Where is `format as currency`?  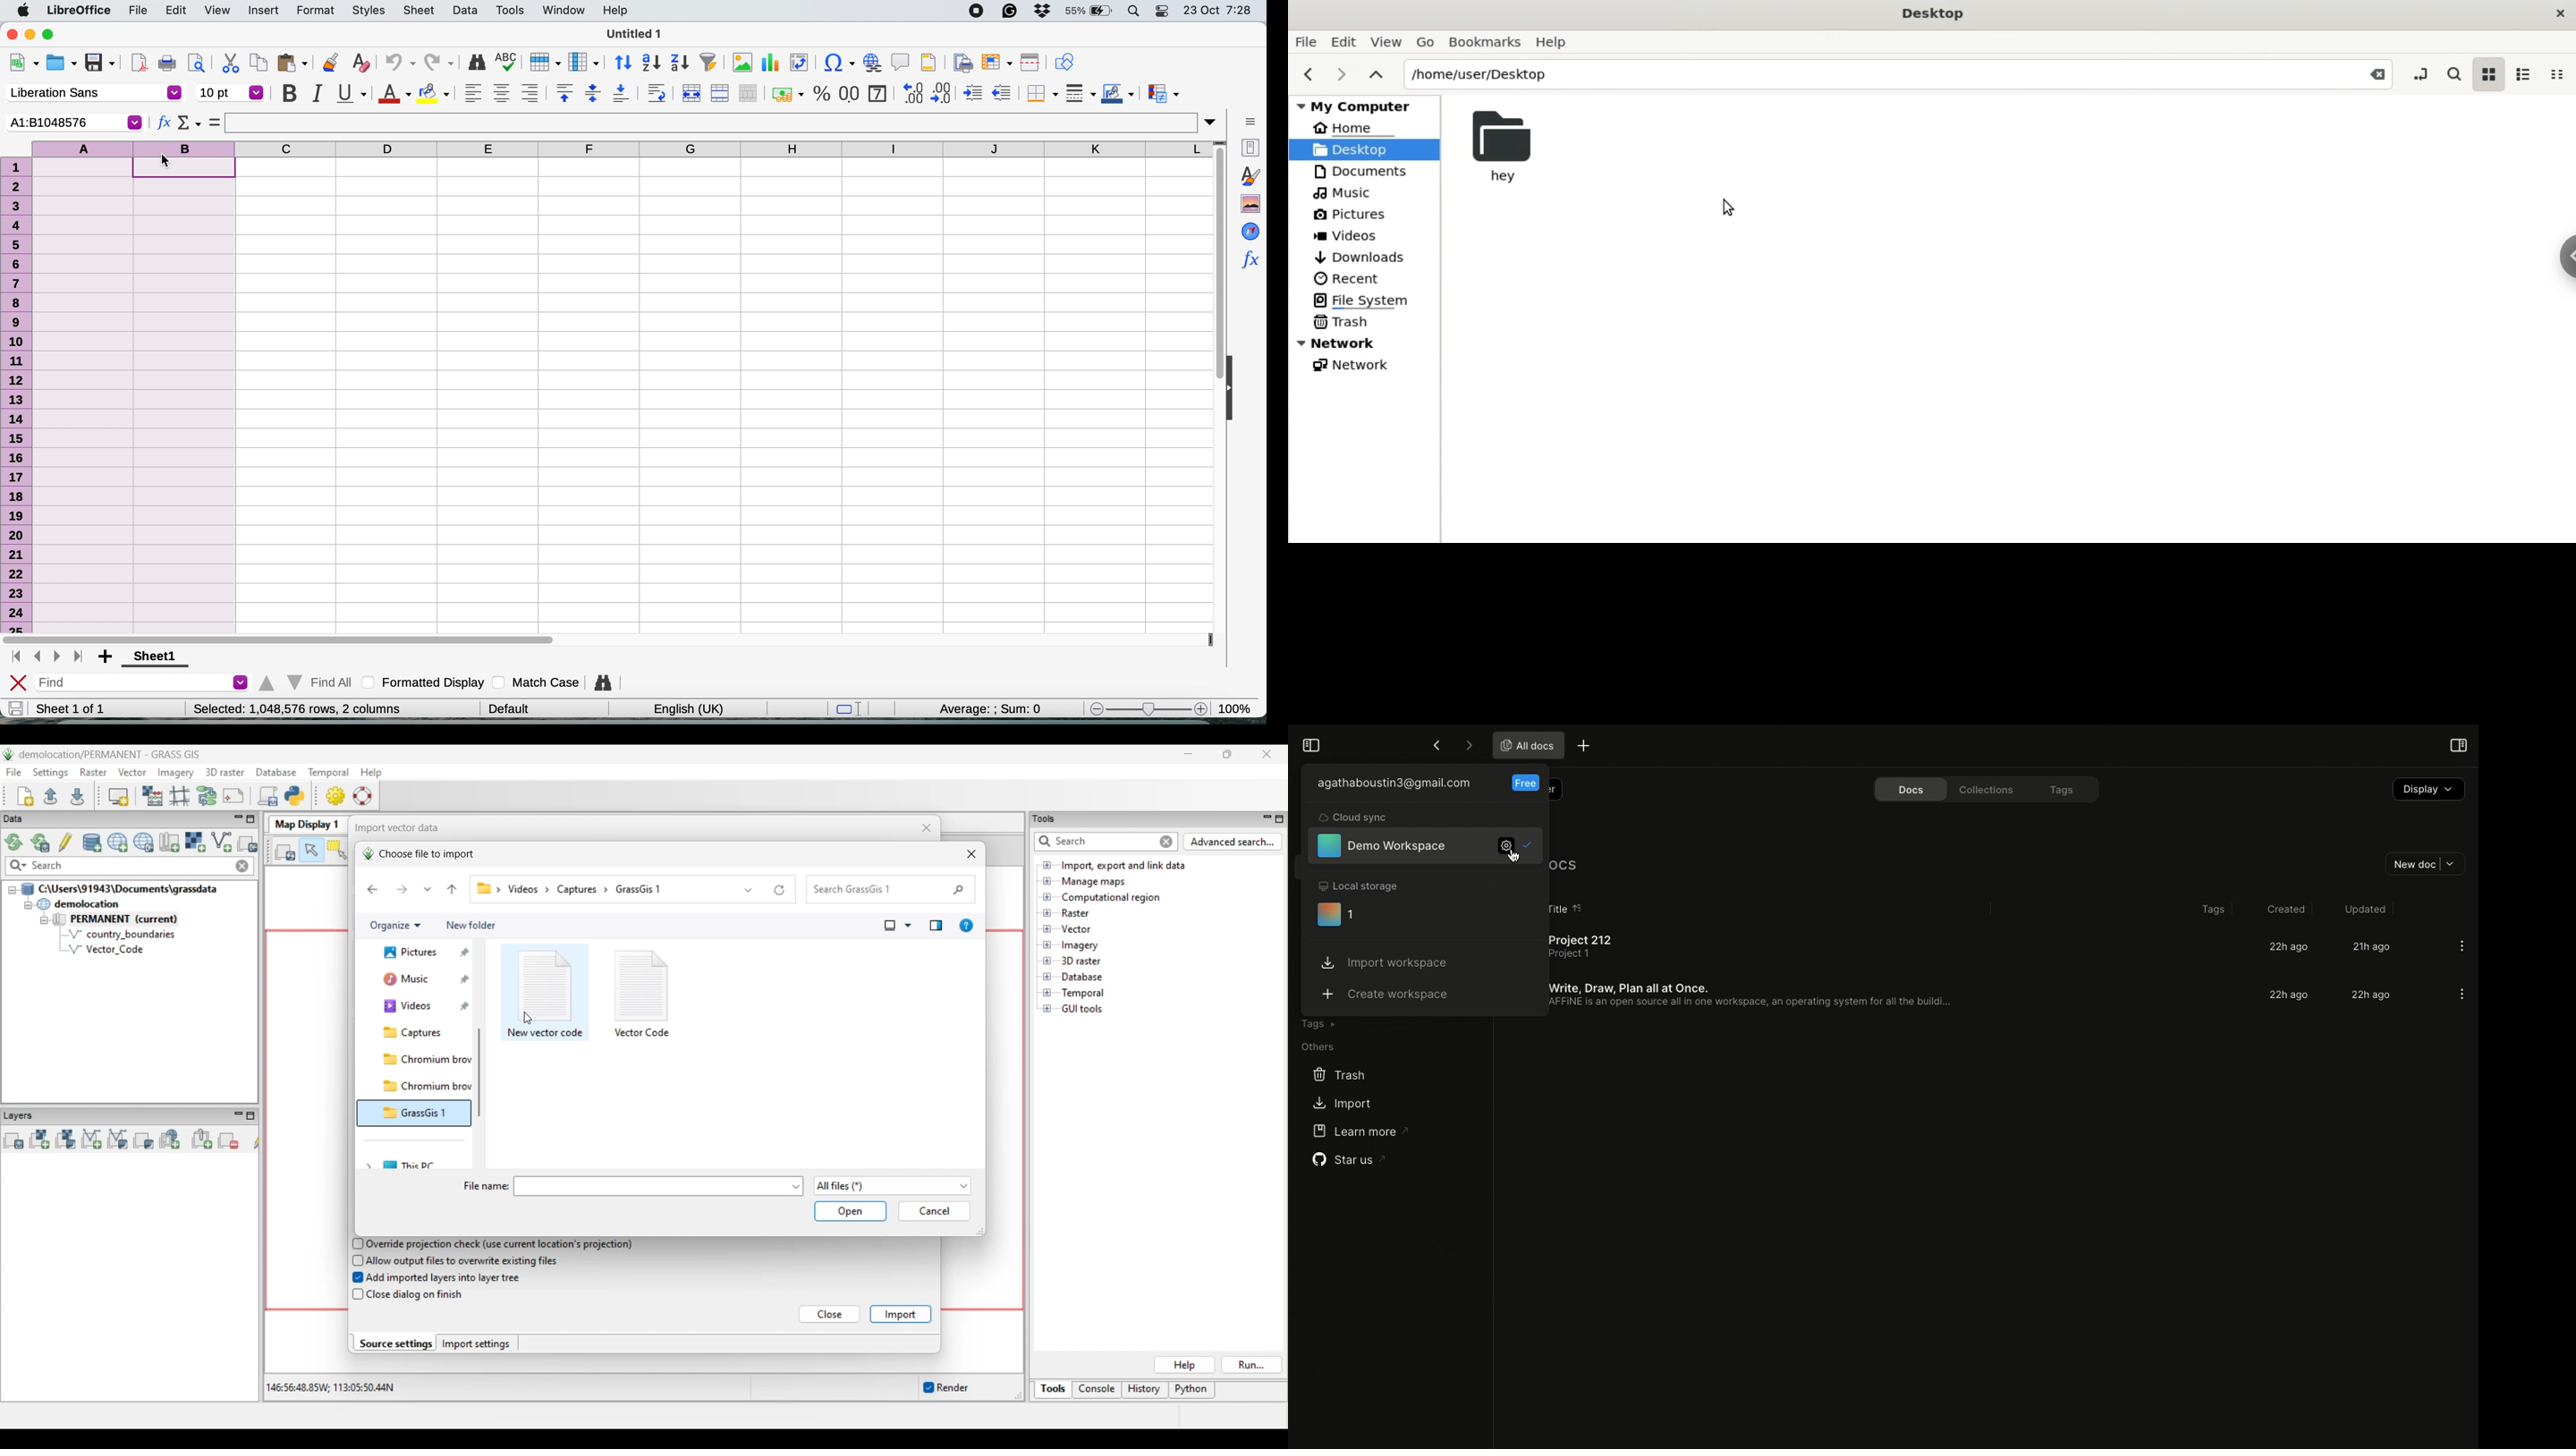
format as currency is located at coordinates (786, 92).